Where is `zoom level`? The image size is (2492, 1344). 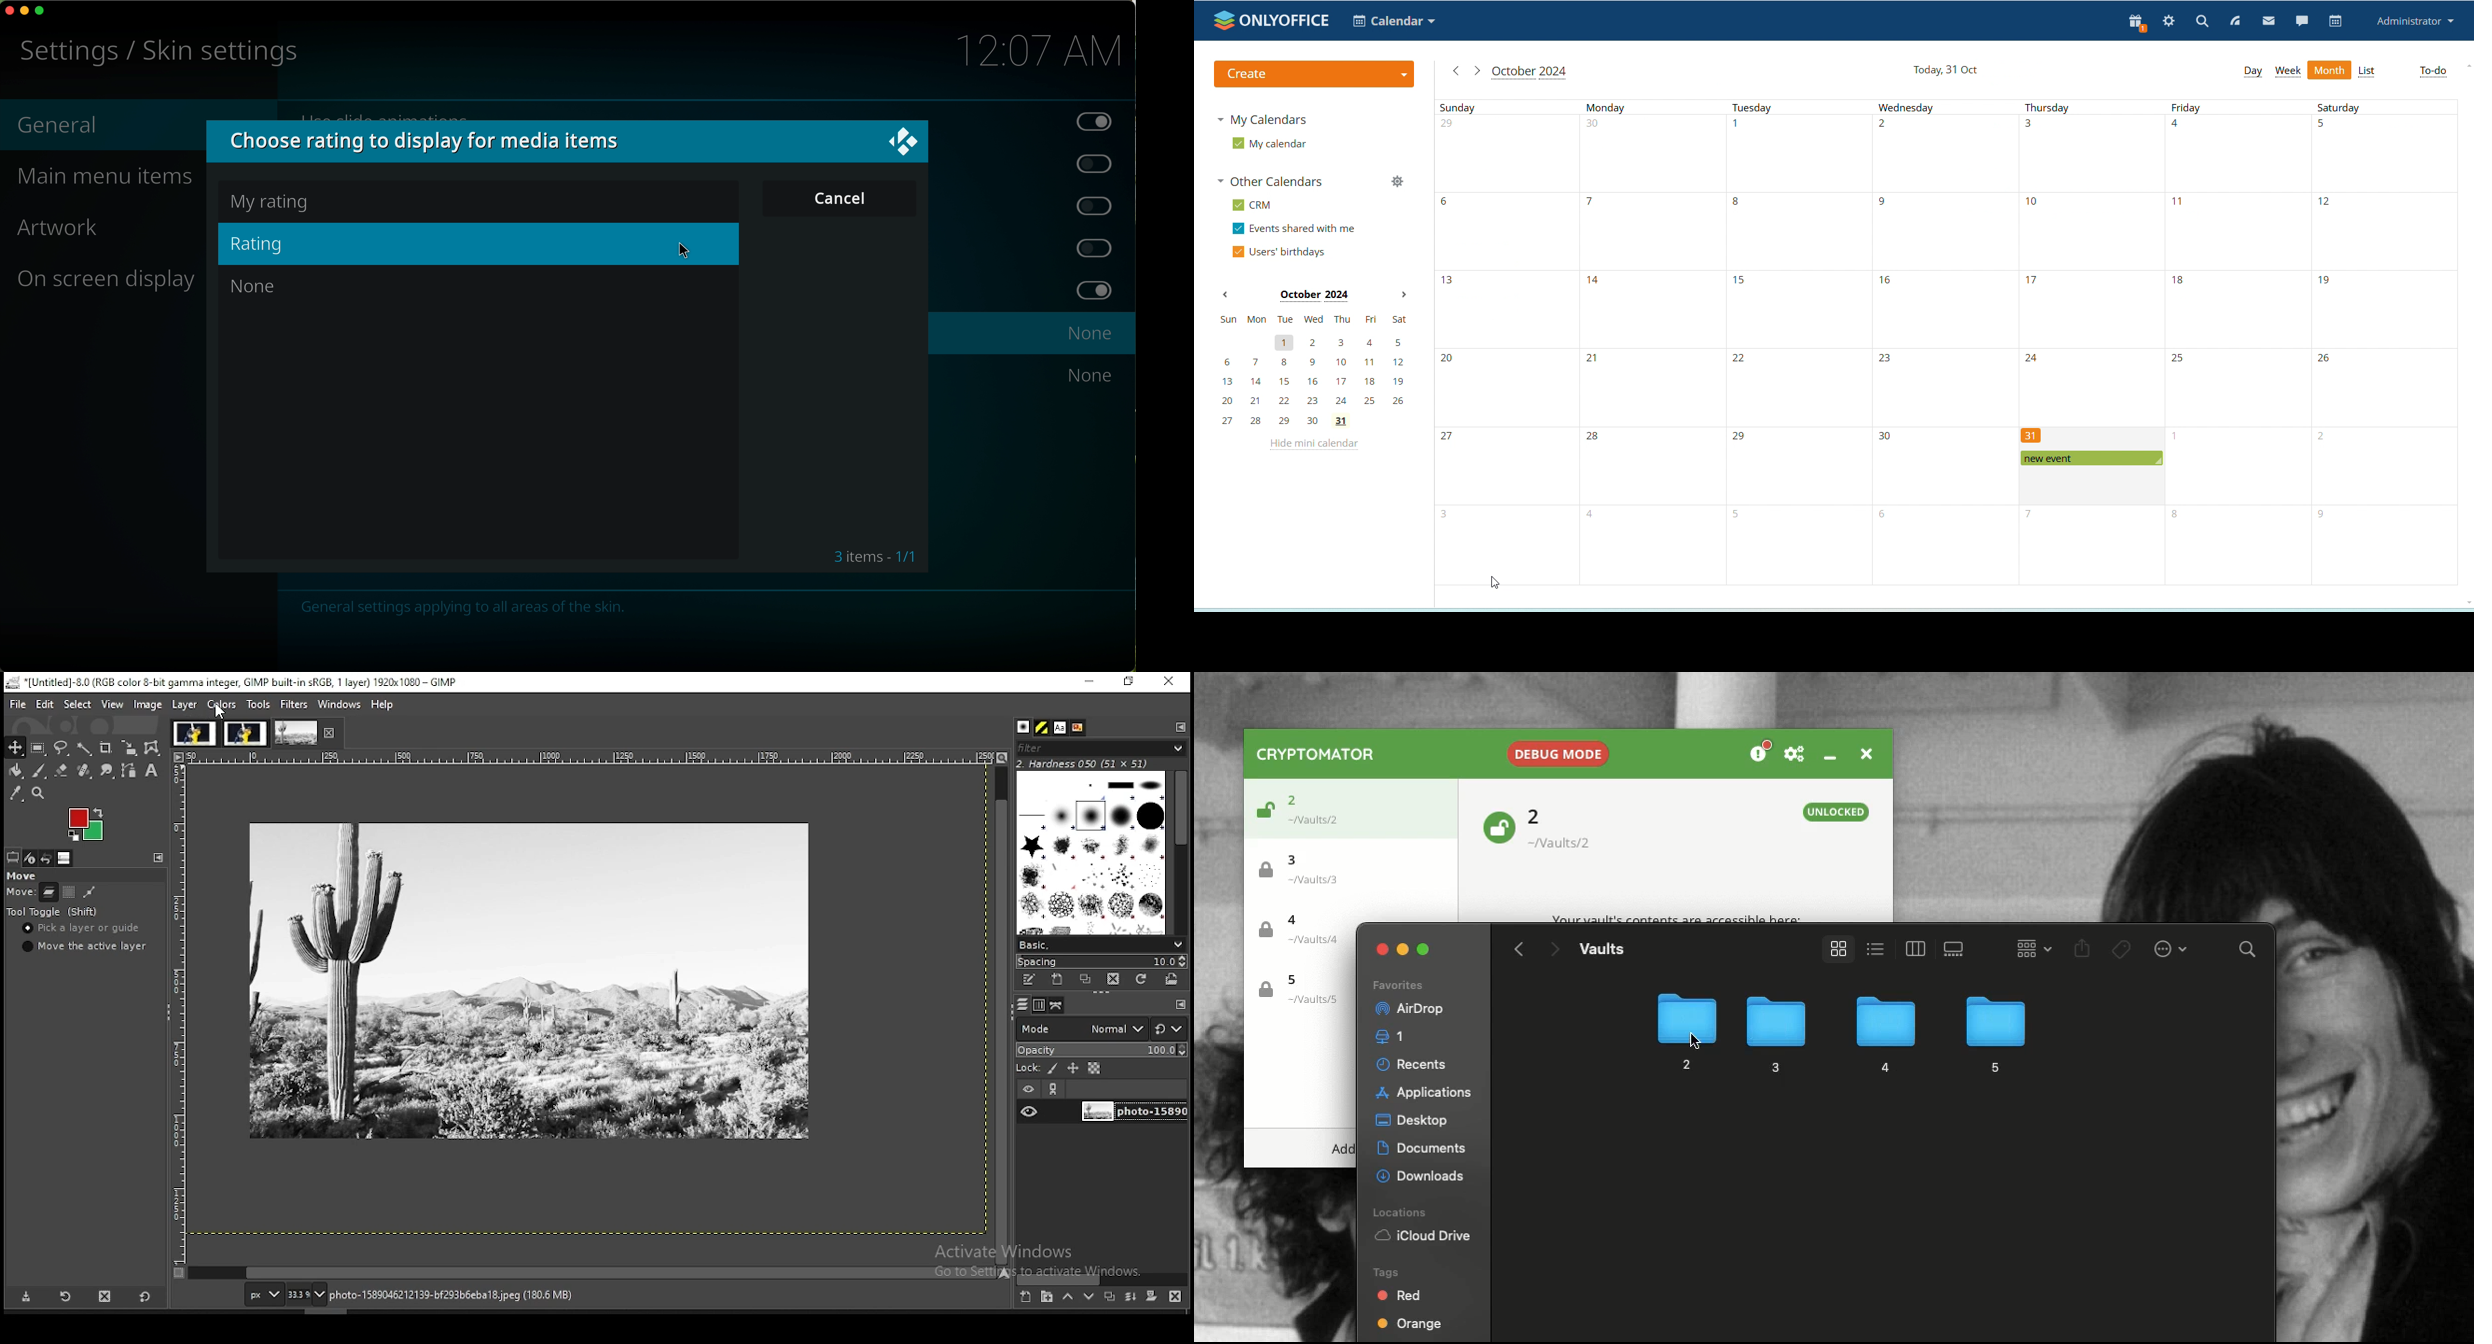
zoom level is located at coordinates (307, 1294).